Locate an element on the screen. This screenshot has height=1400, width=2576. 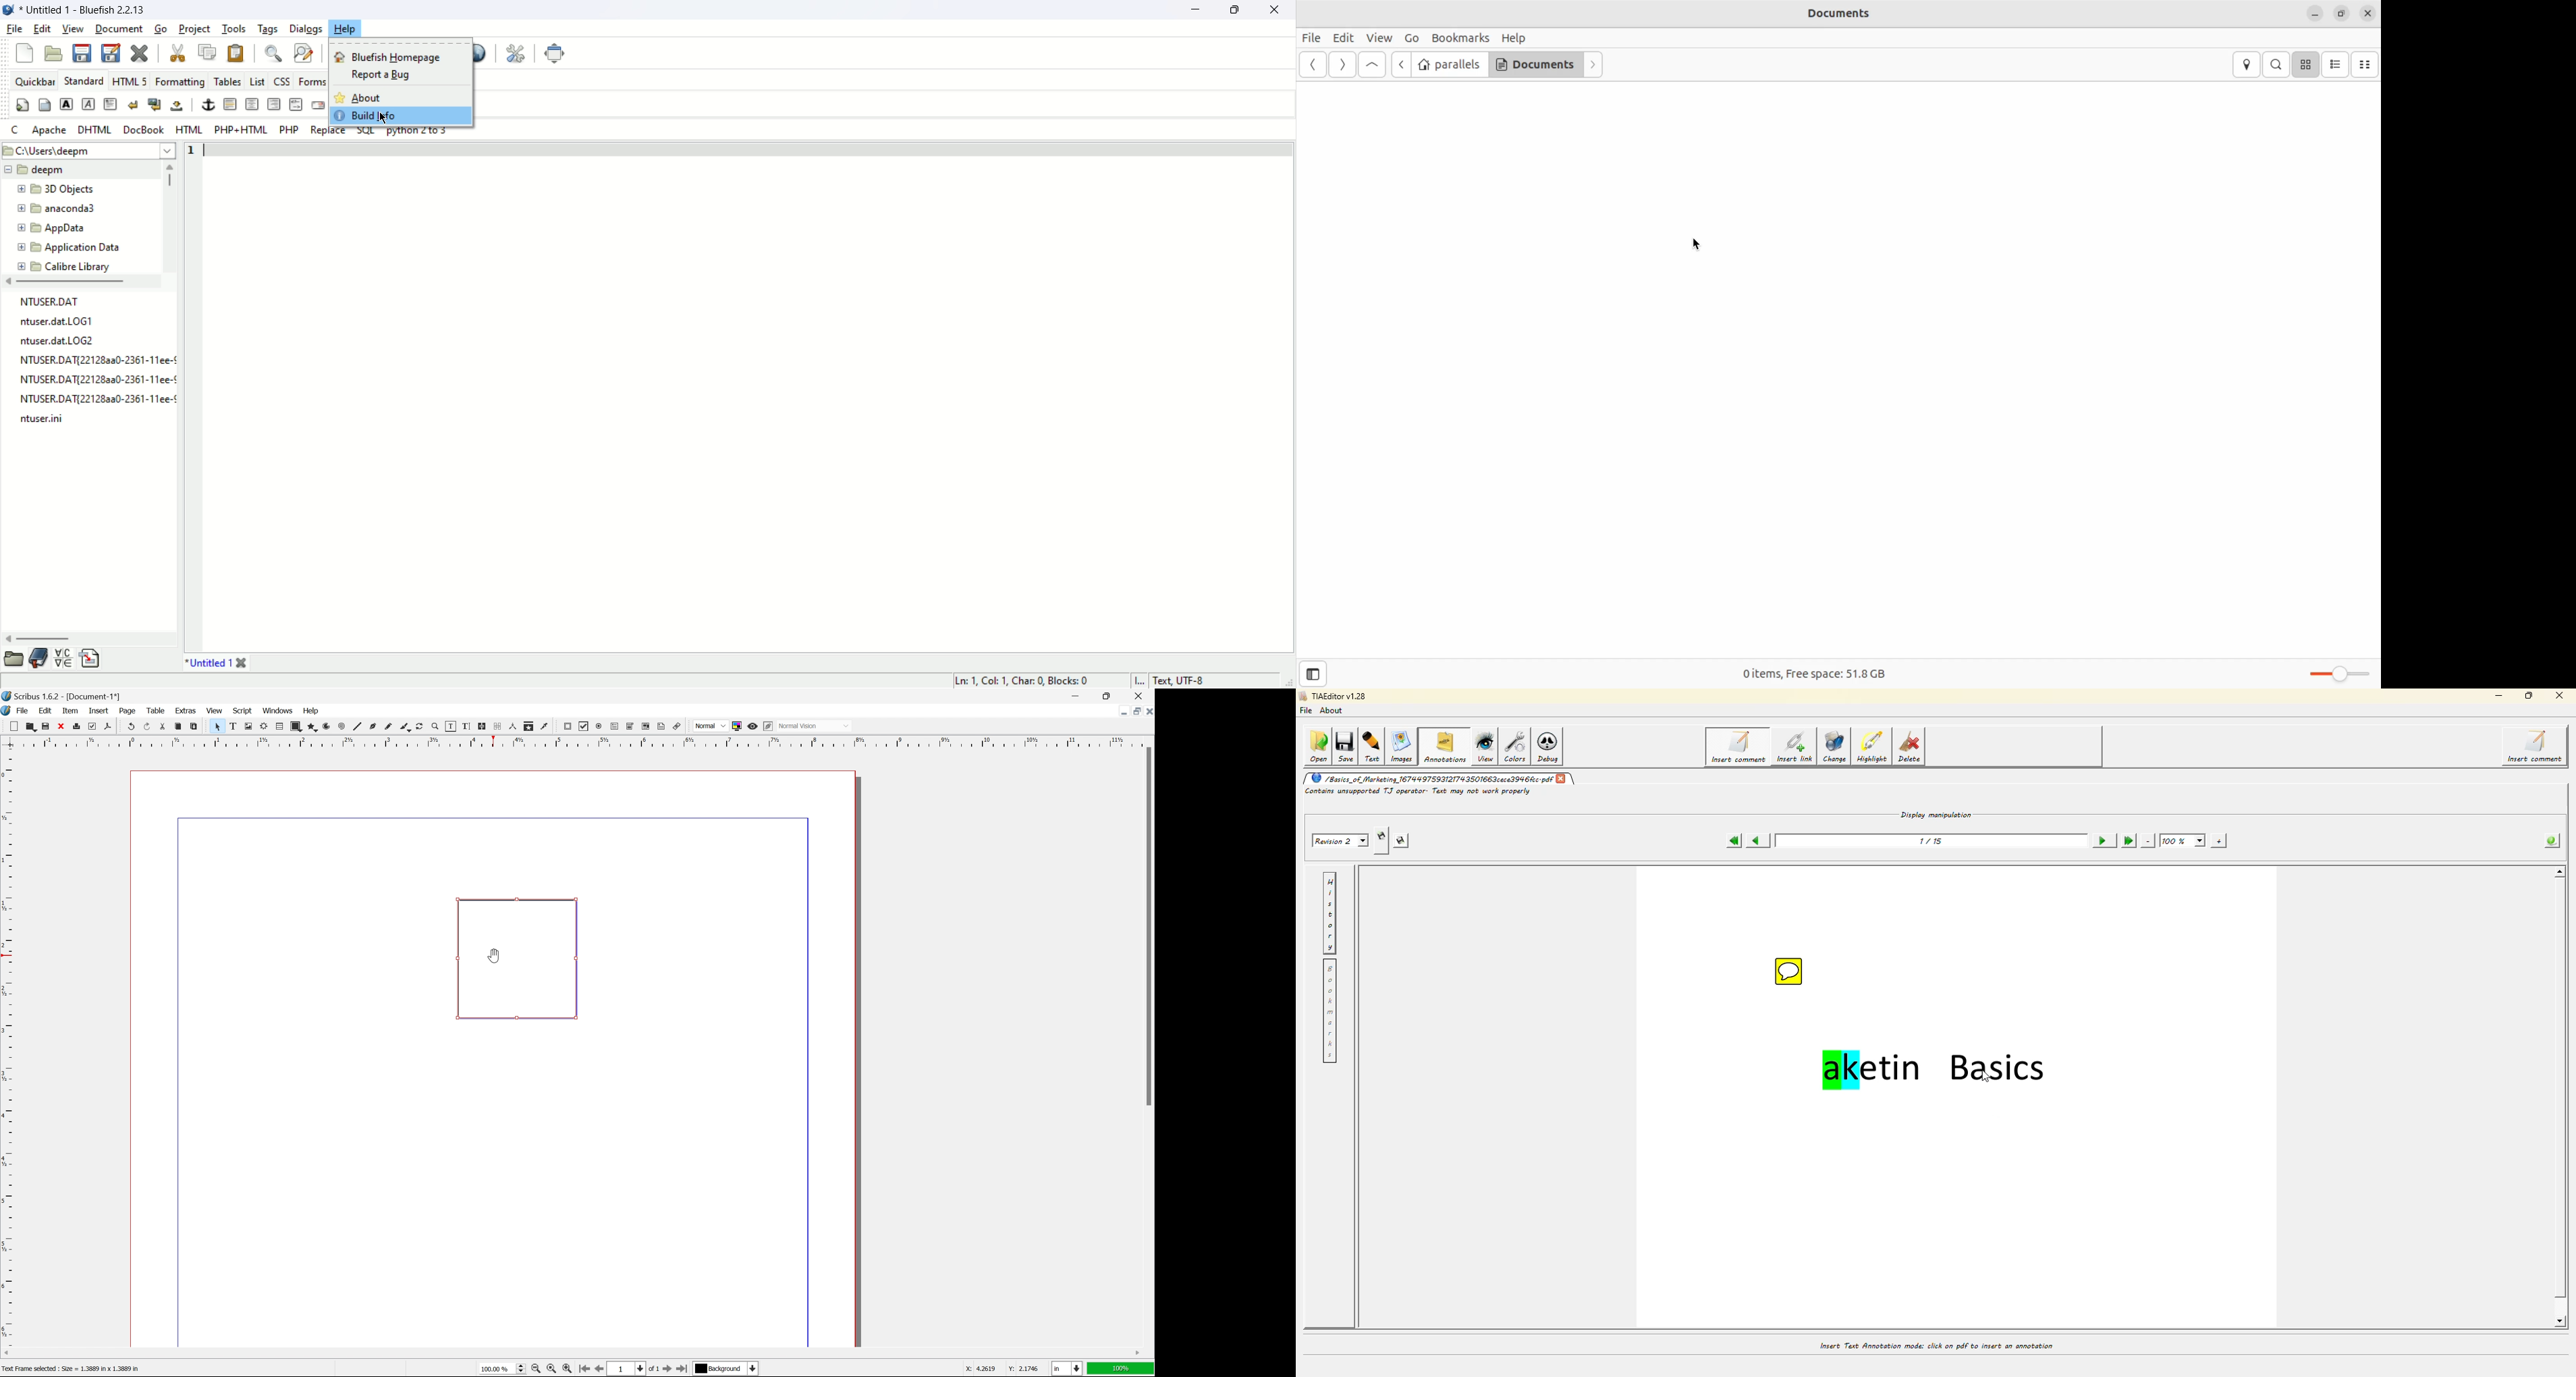
select item is located at coordinates (217, 726).